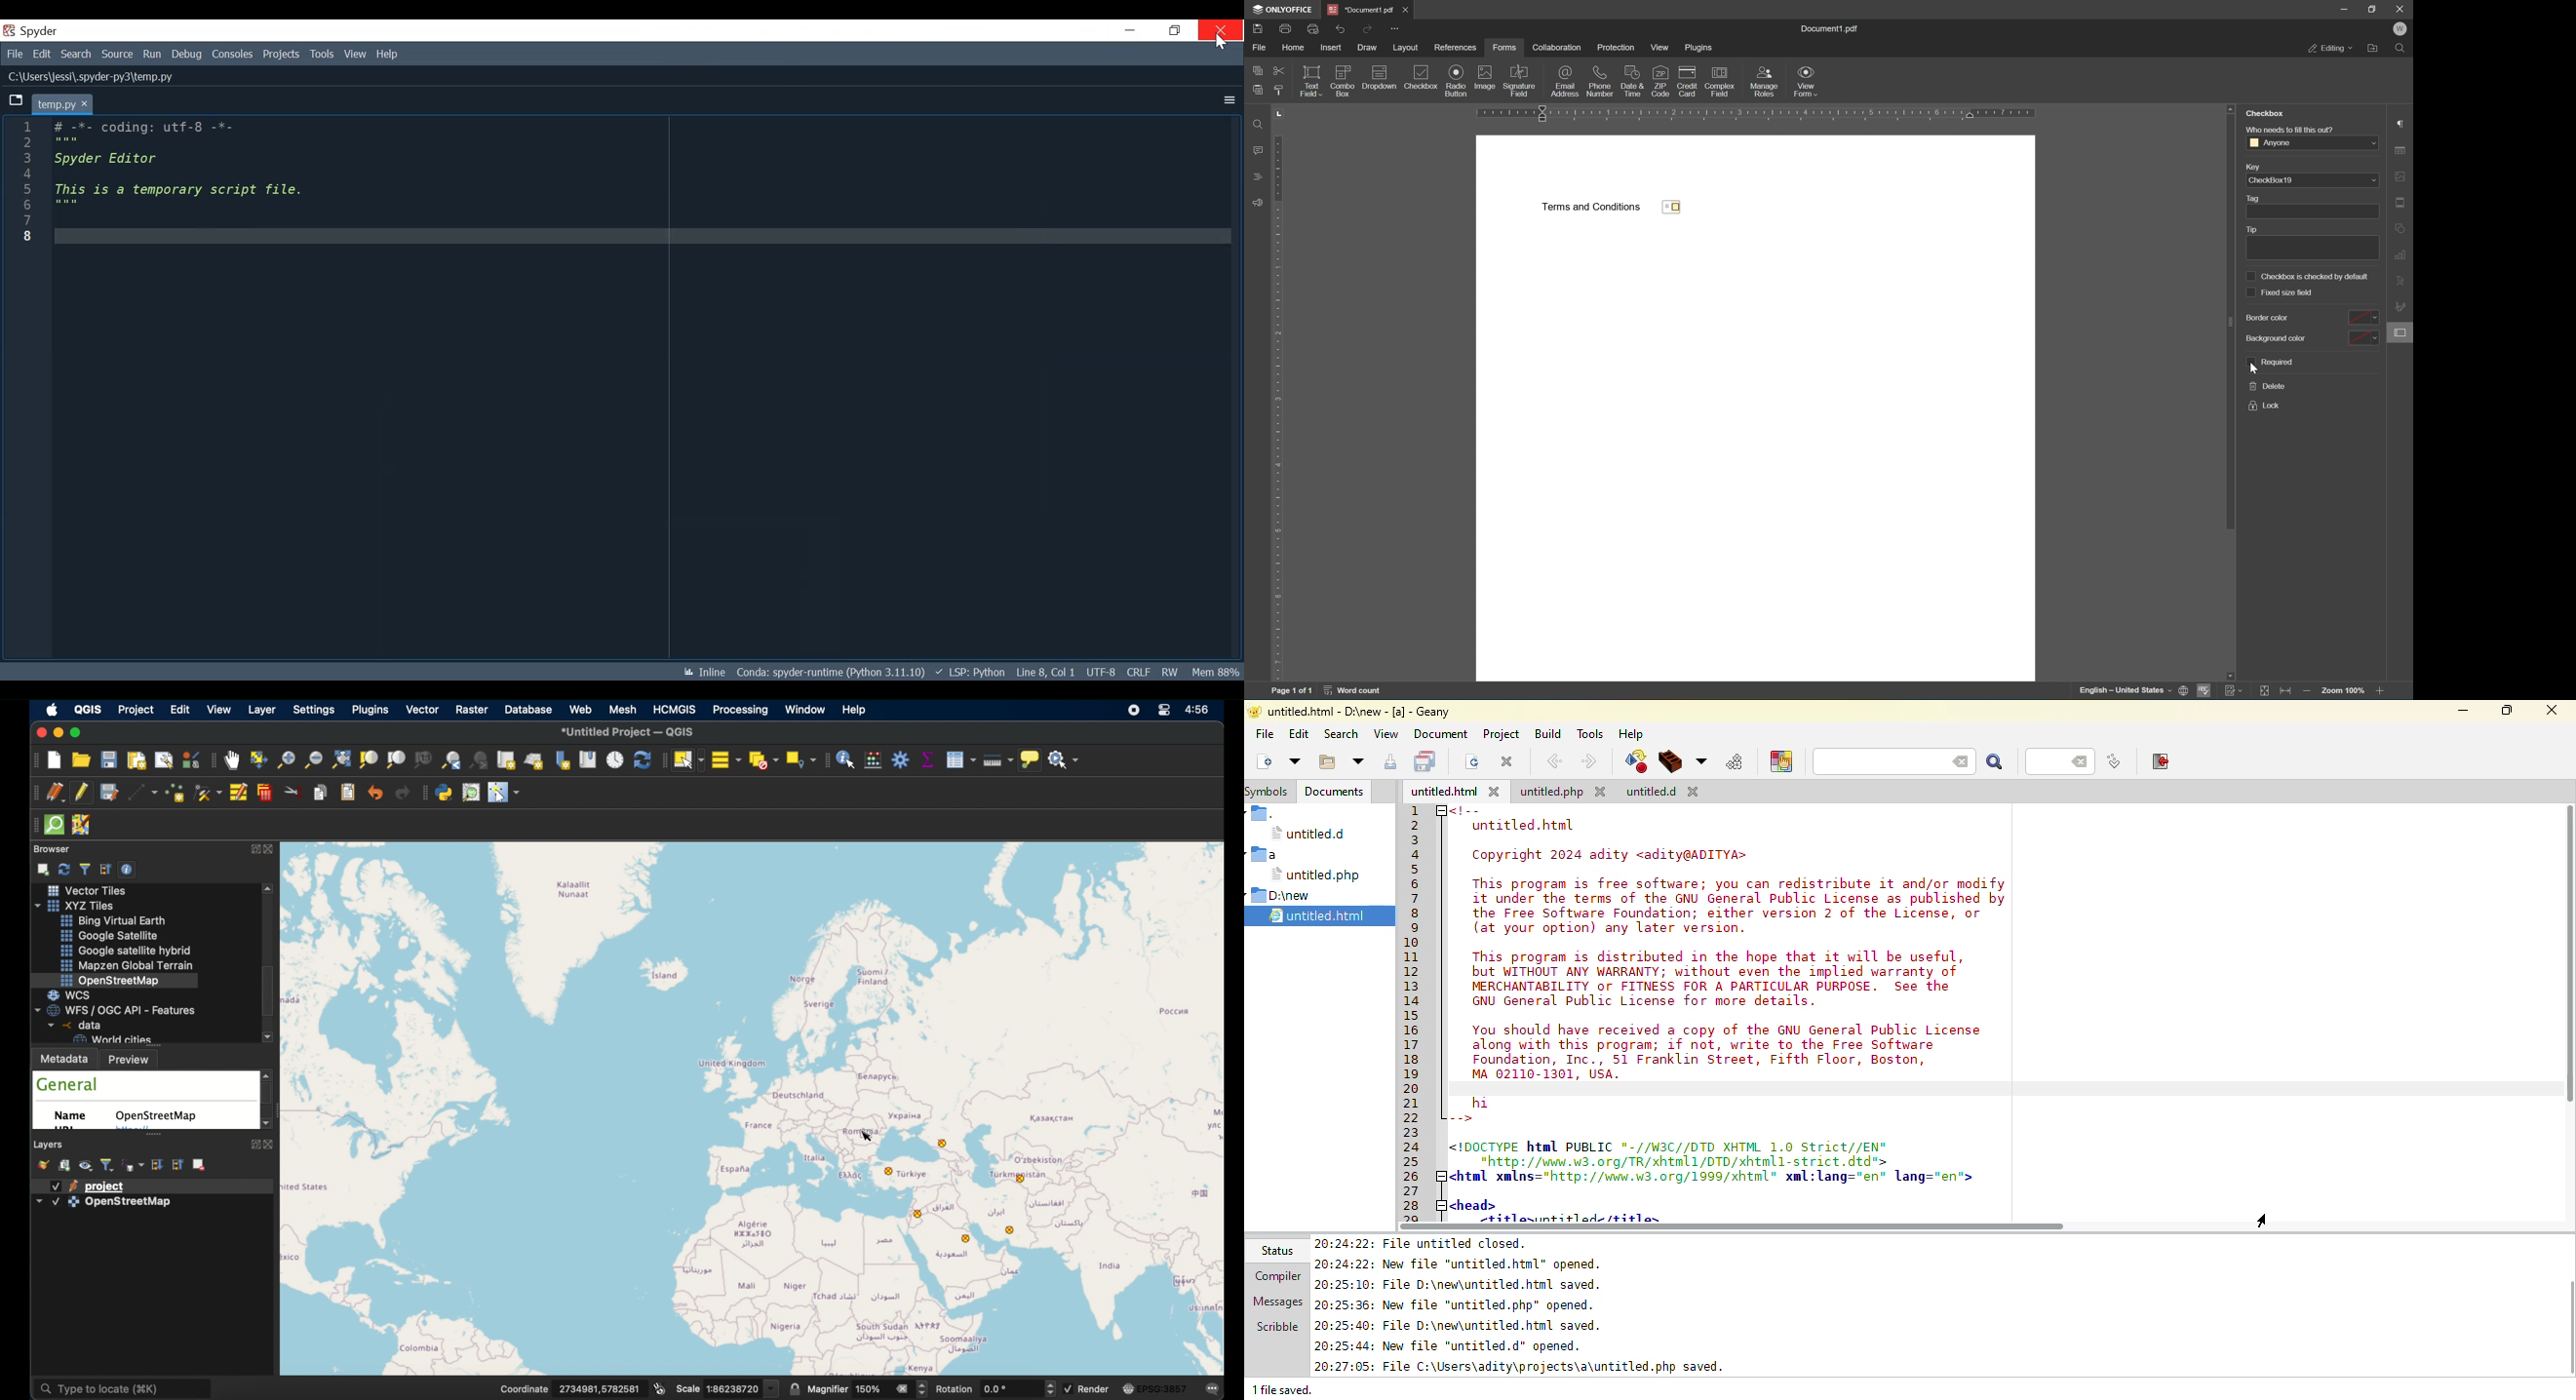 This screenshot has height=1400, width=2576. I want to click on quick osm, so click(54, 825).